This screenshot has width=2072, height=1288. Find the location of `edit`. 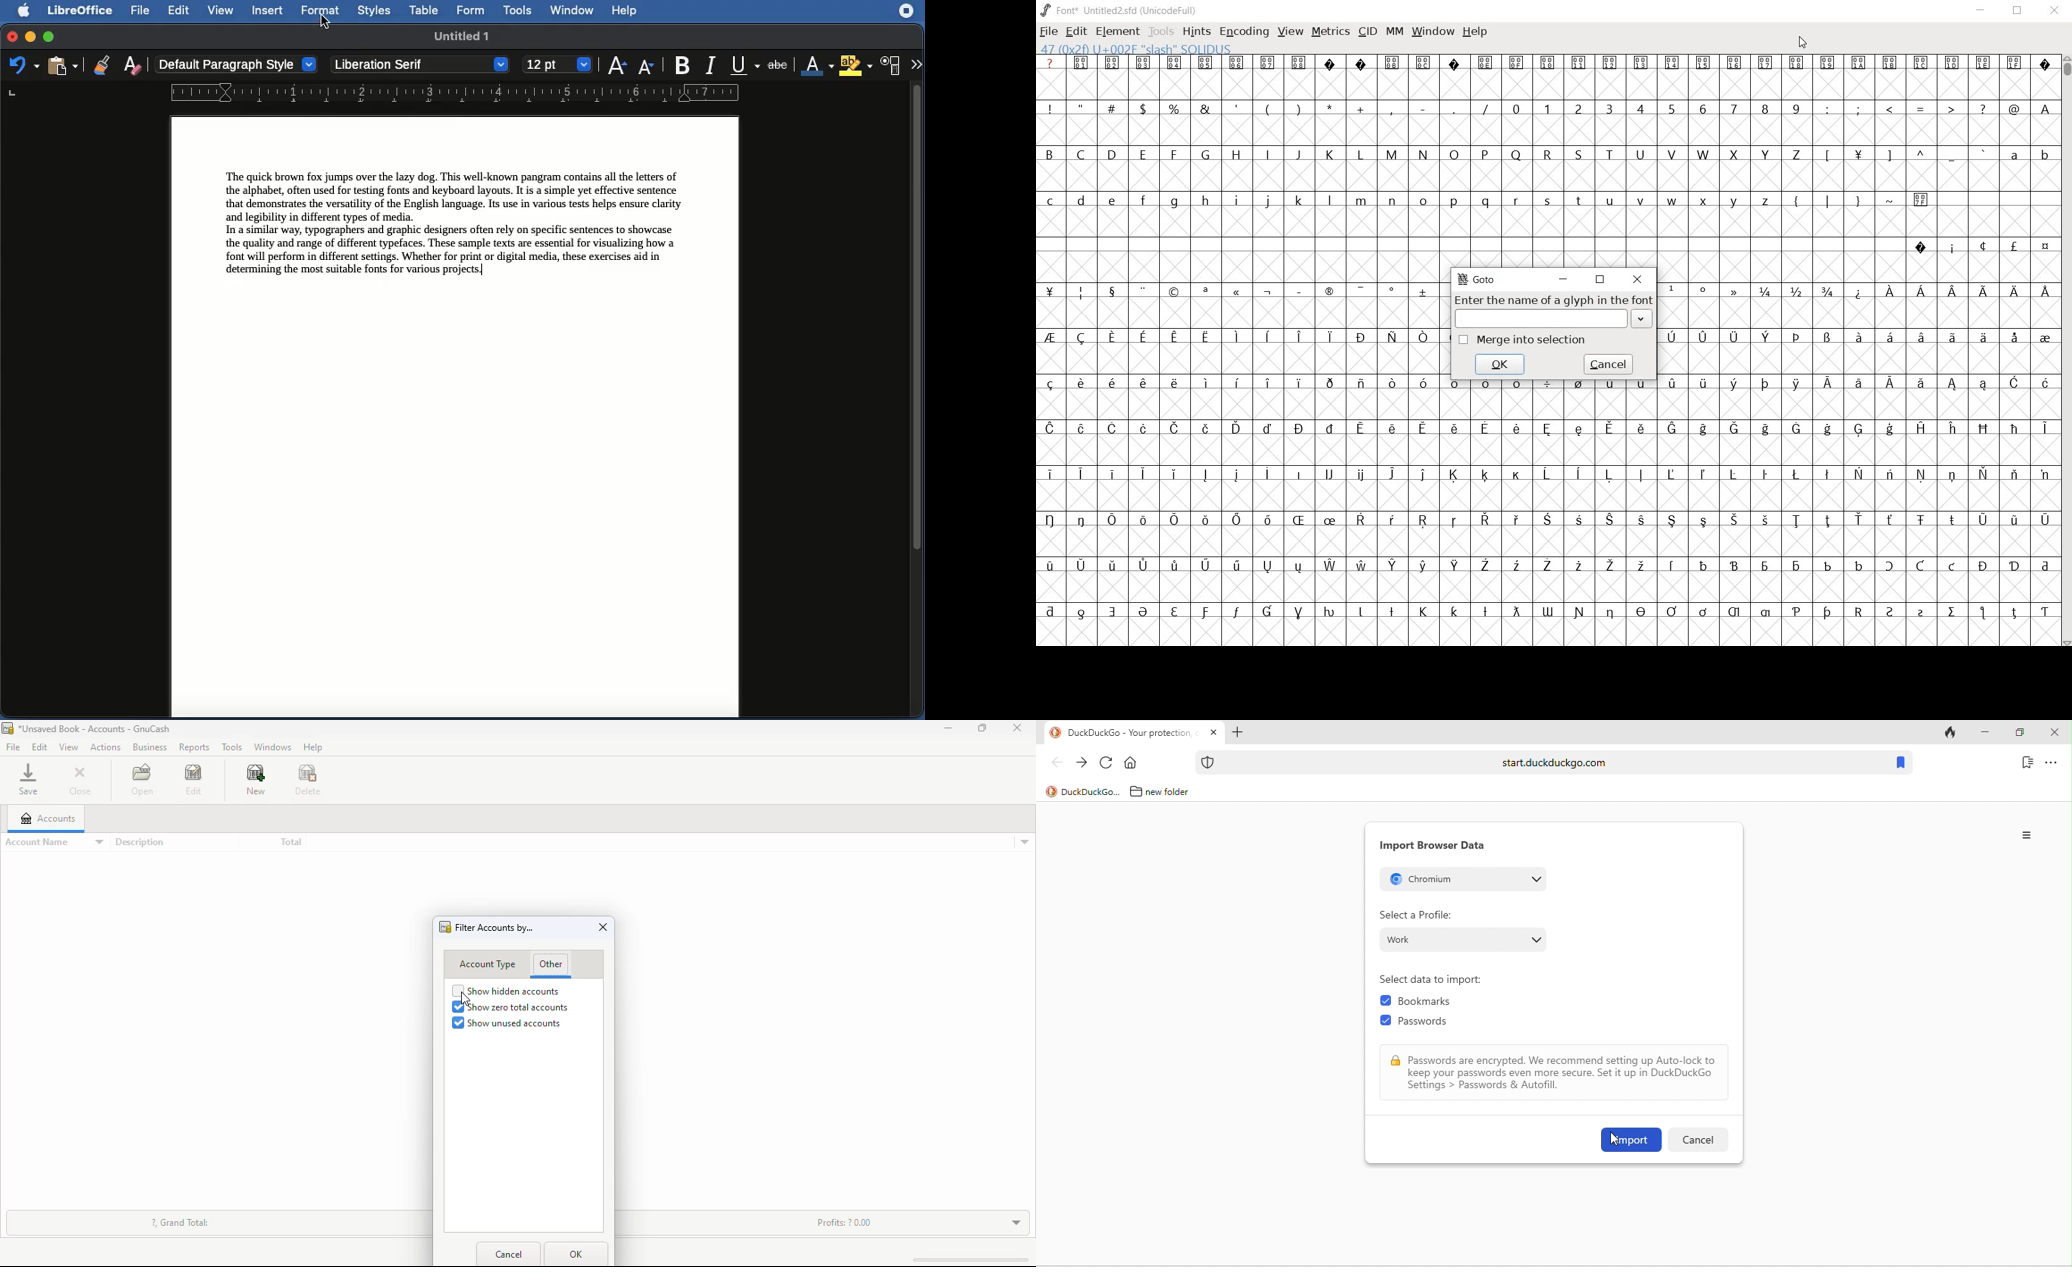

edit is located at coordinates (39, 747).